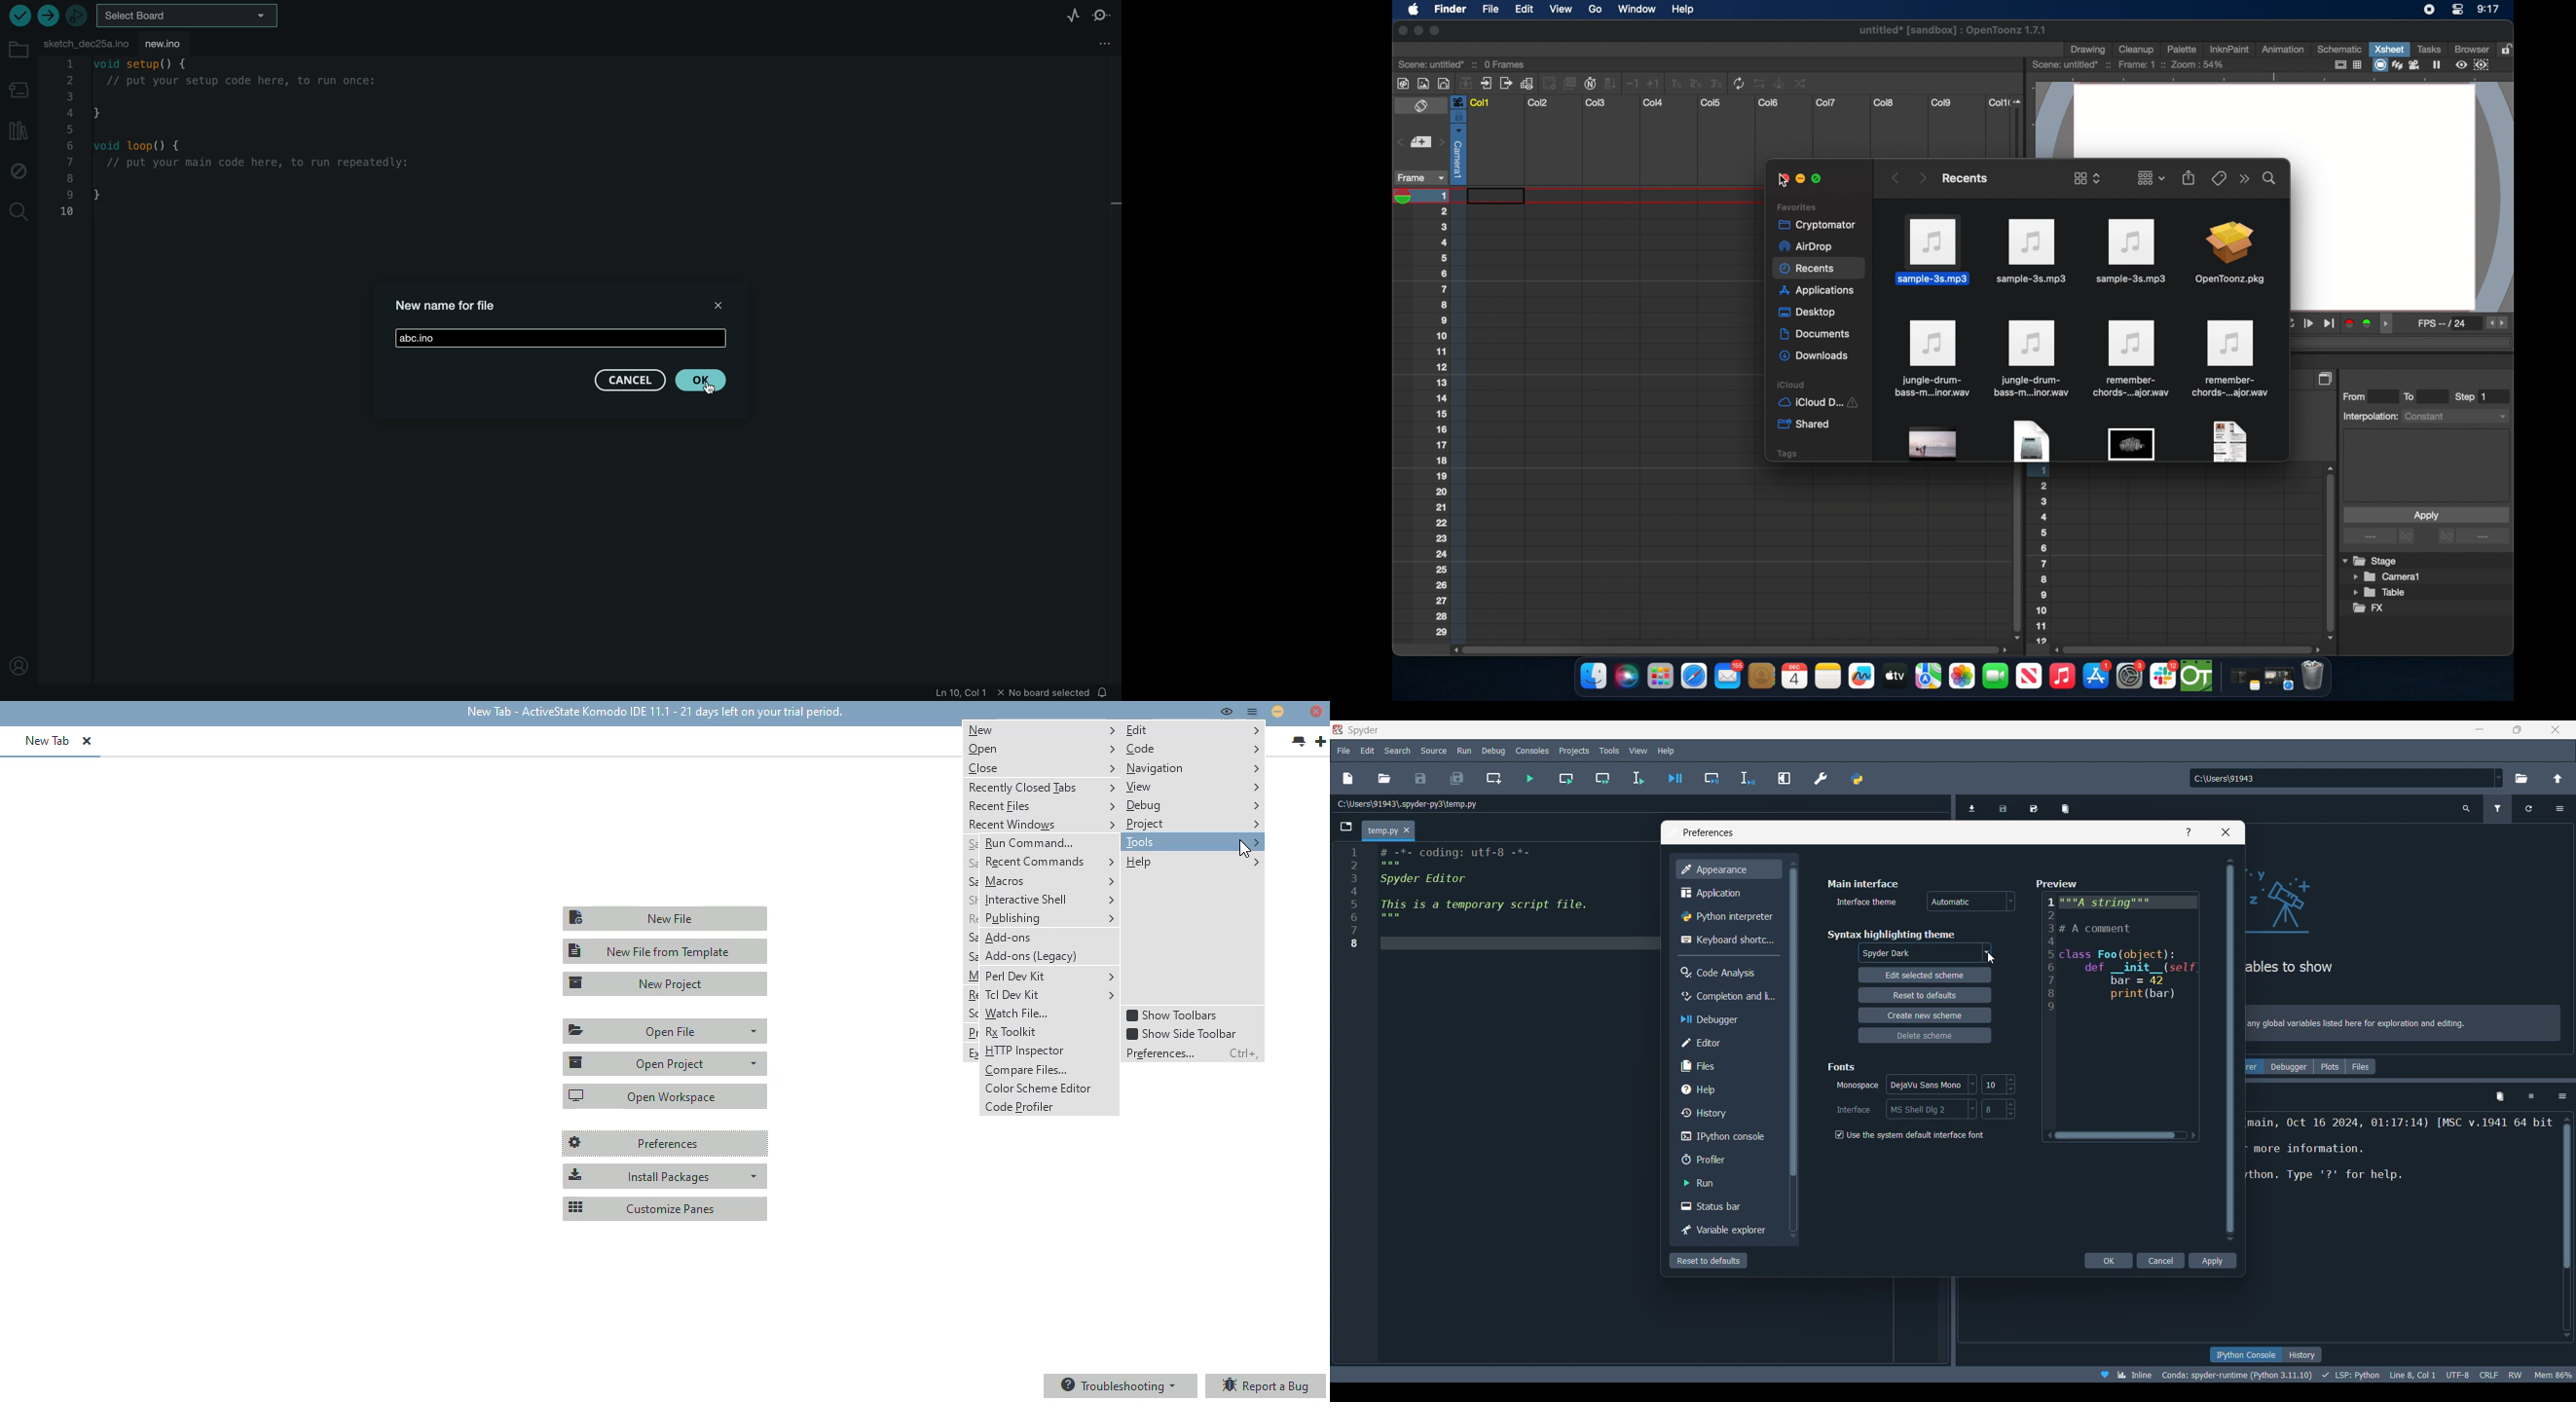 The image size is (2576, 1428). I want to click on interpreter, so click(2238, 1375).